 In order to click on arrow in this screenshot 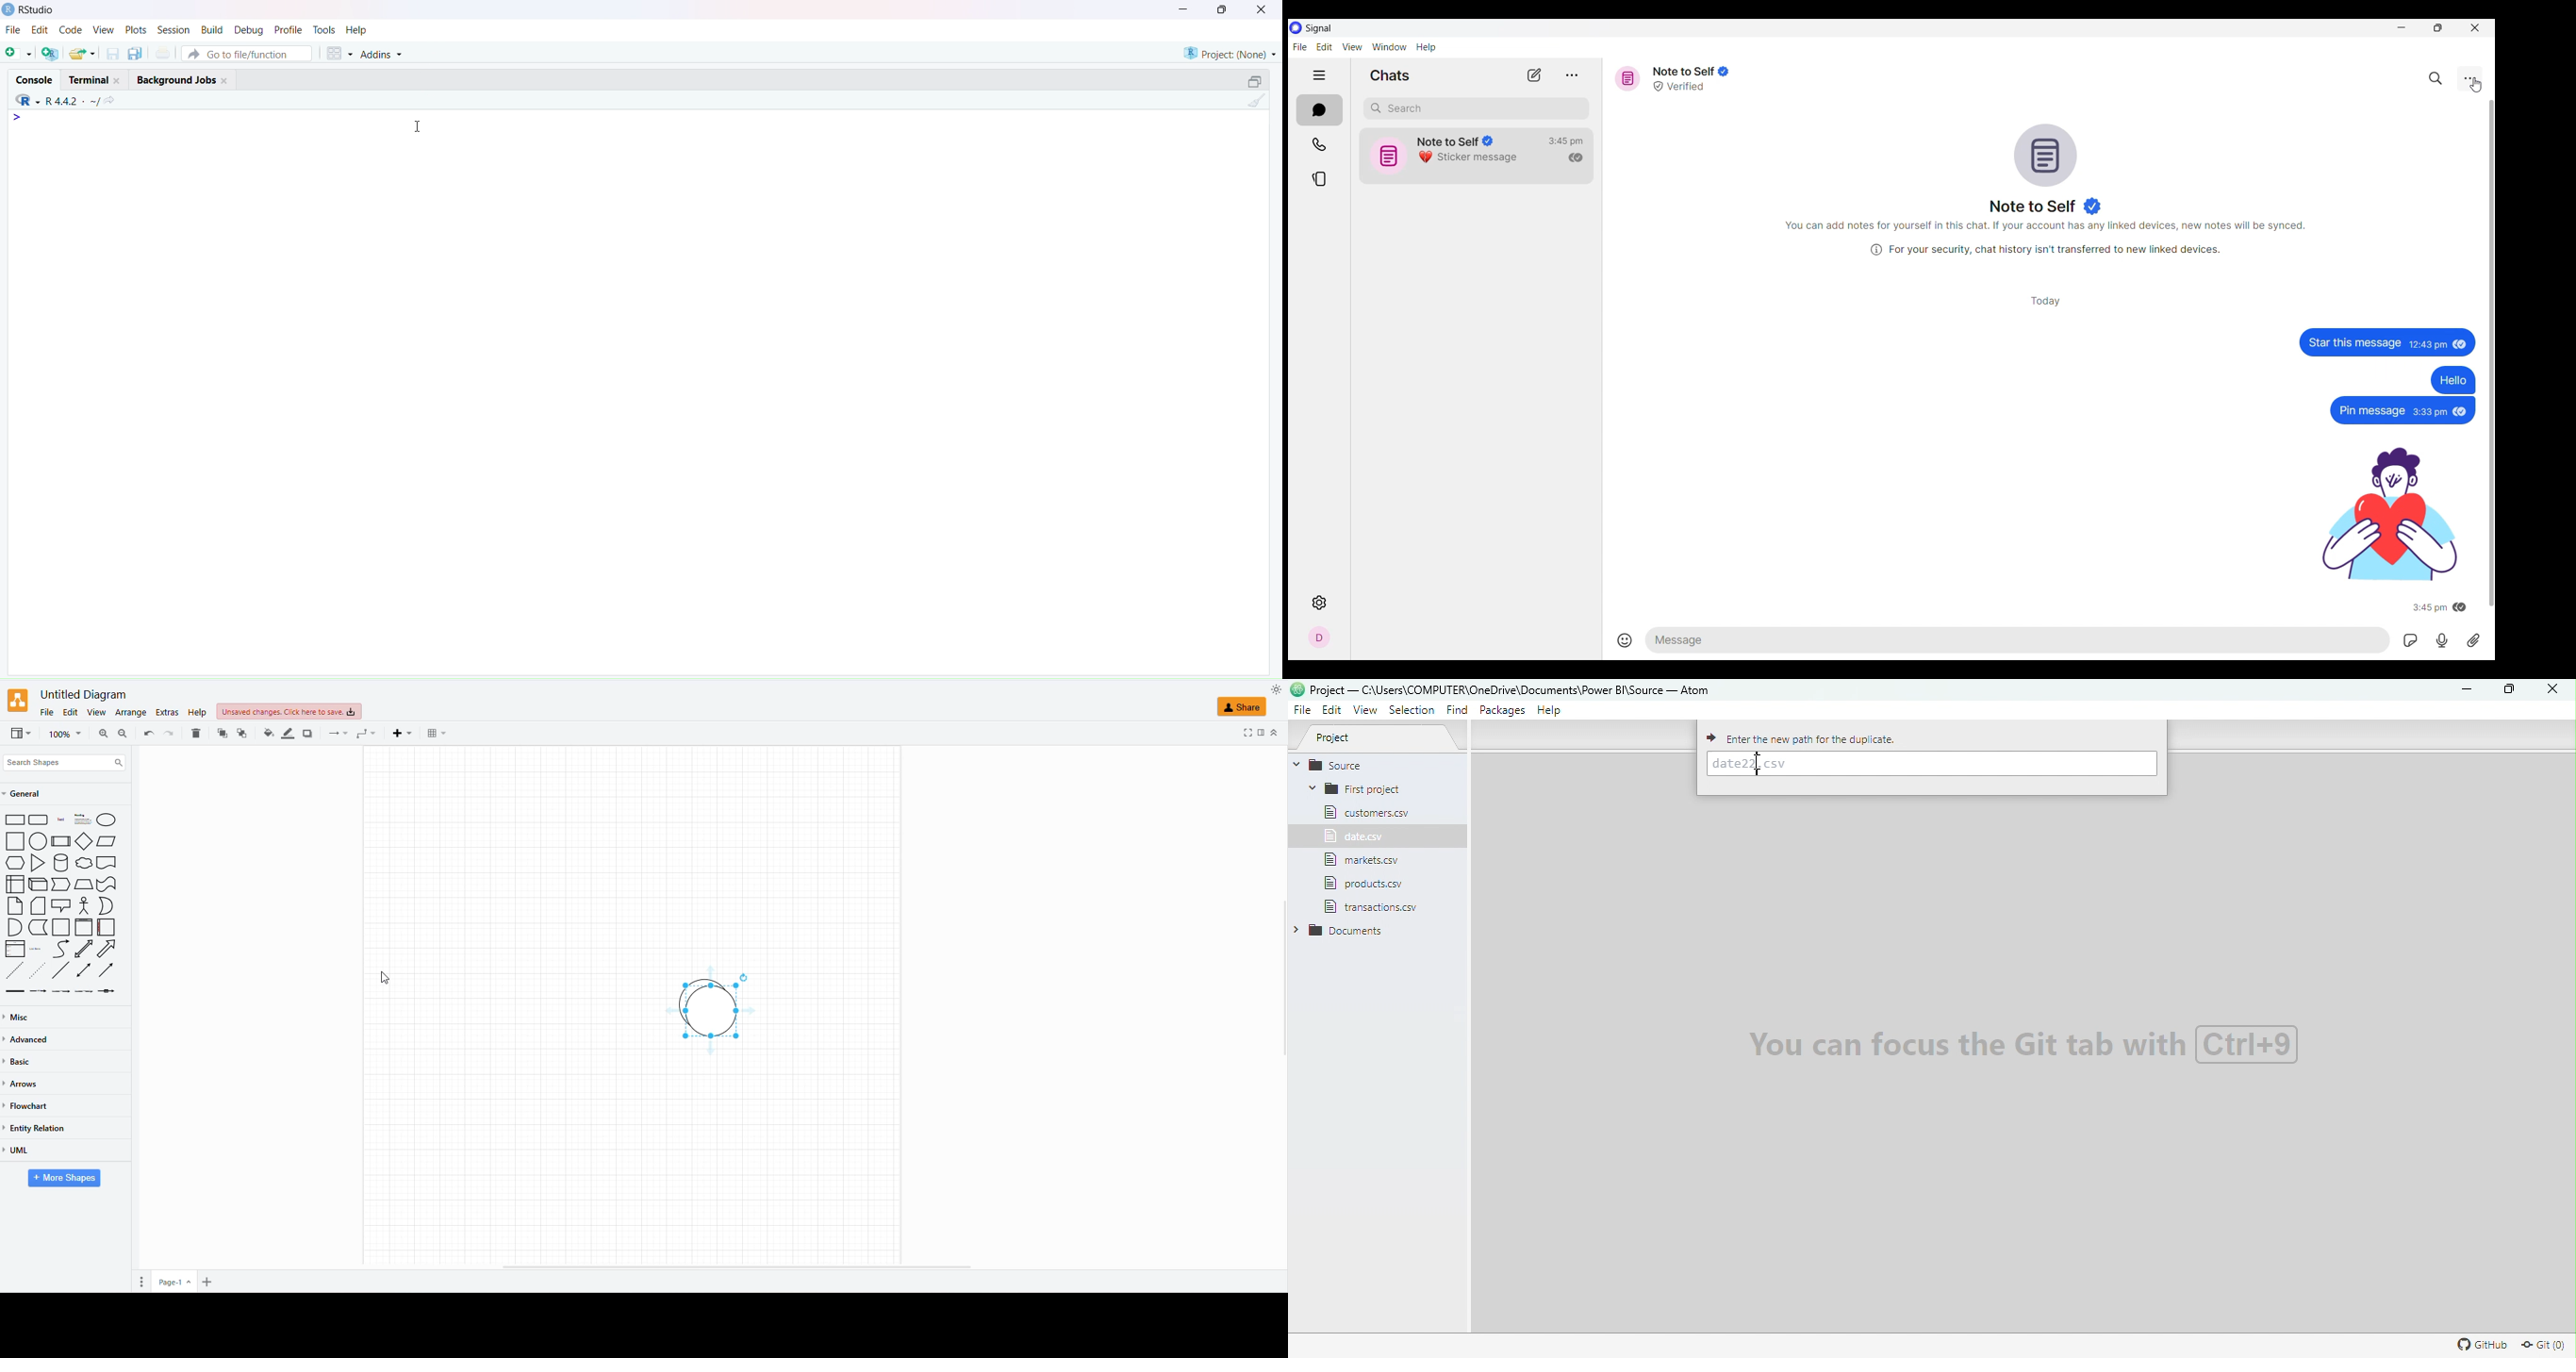, I will do `click(78, 994)`.